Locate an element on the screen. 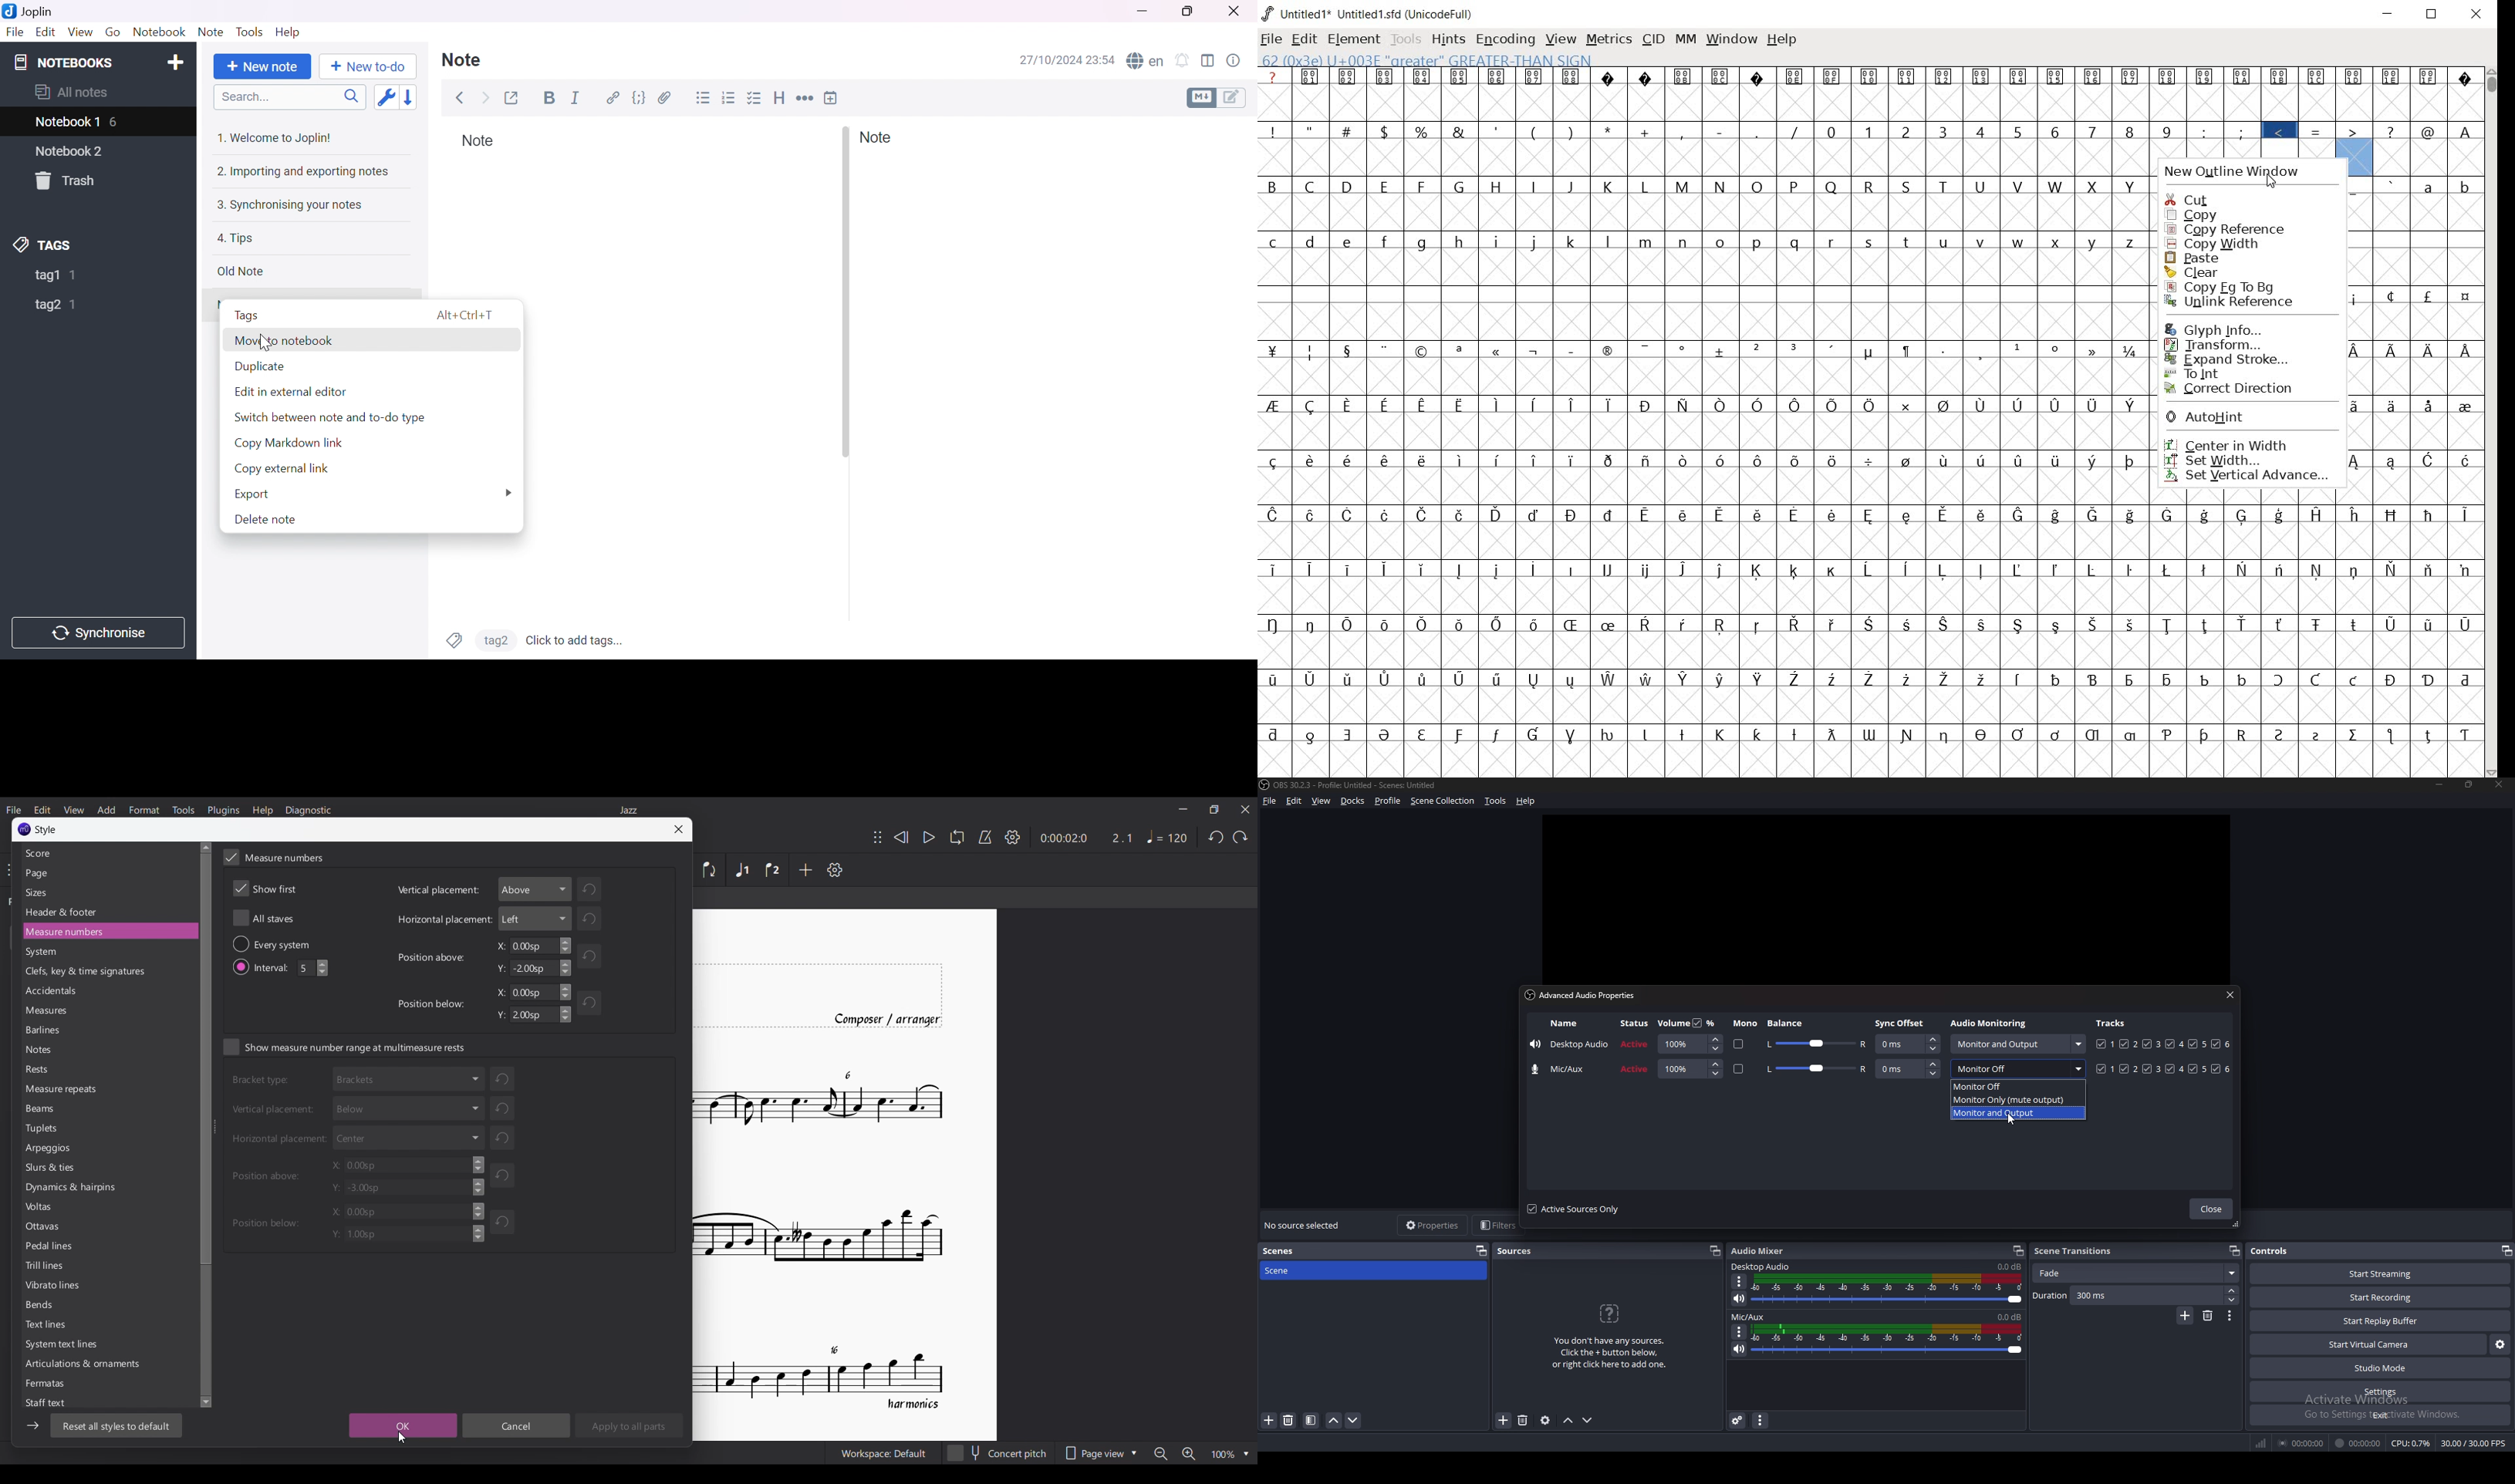  Rewind is located at coordinates (901, 837).